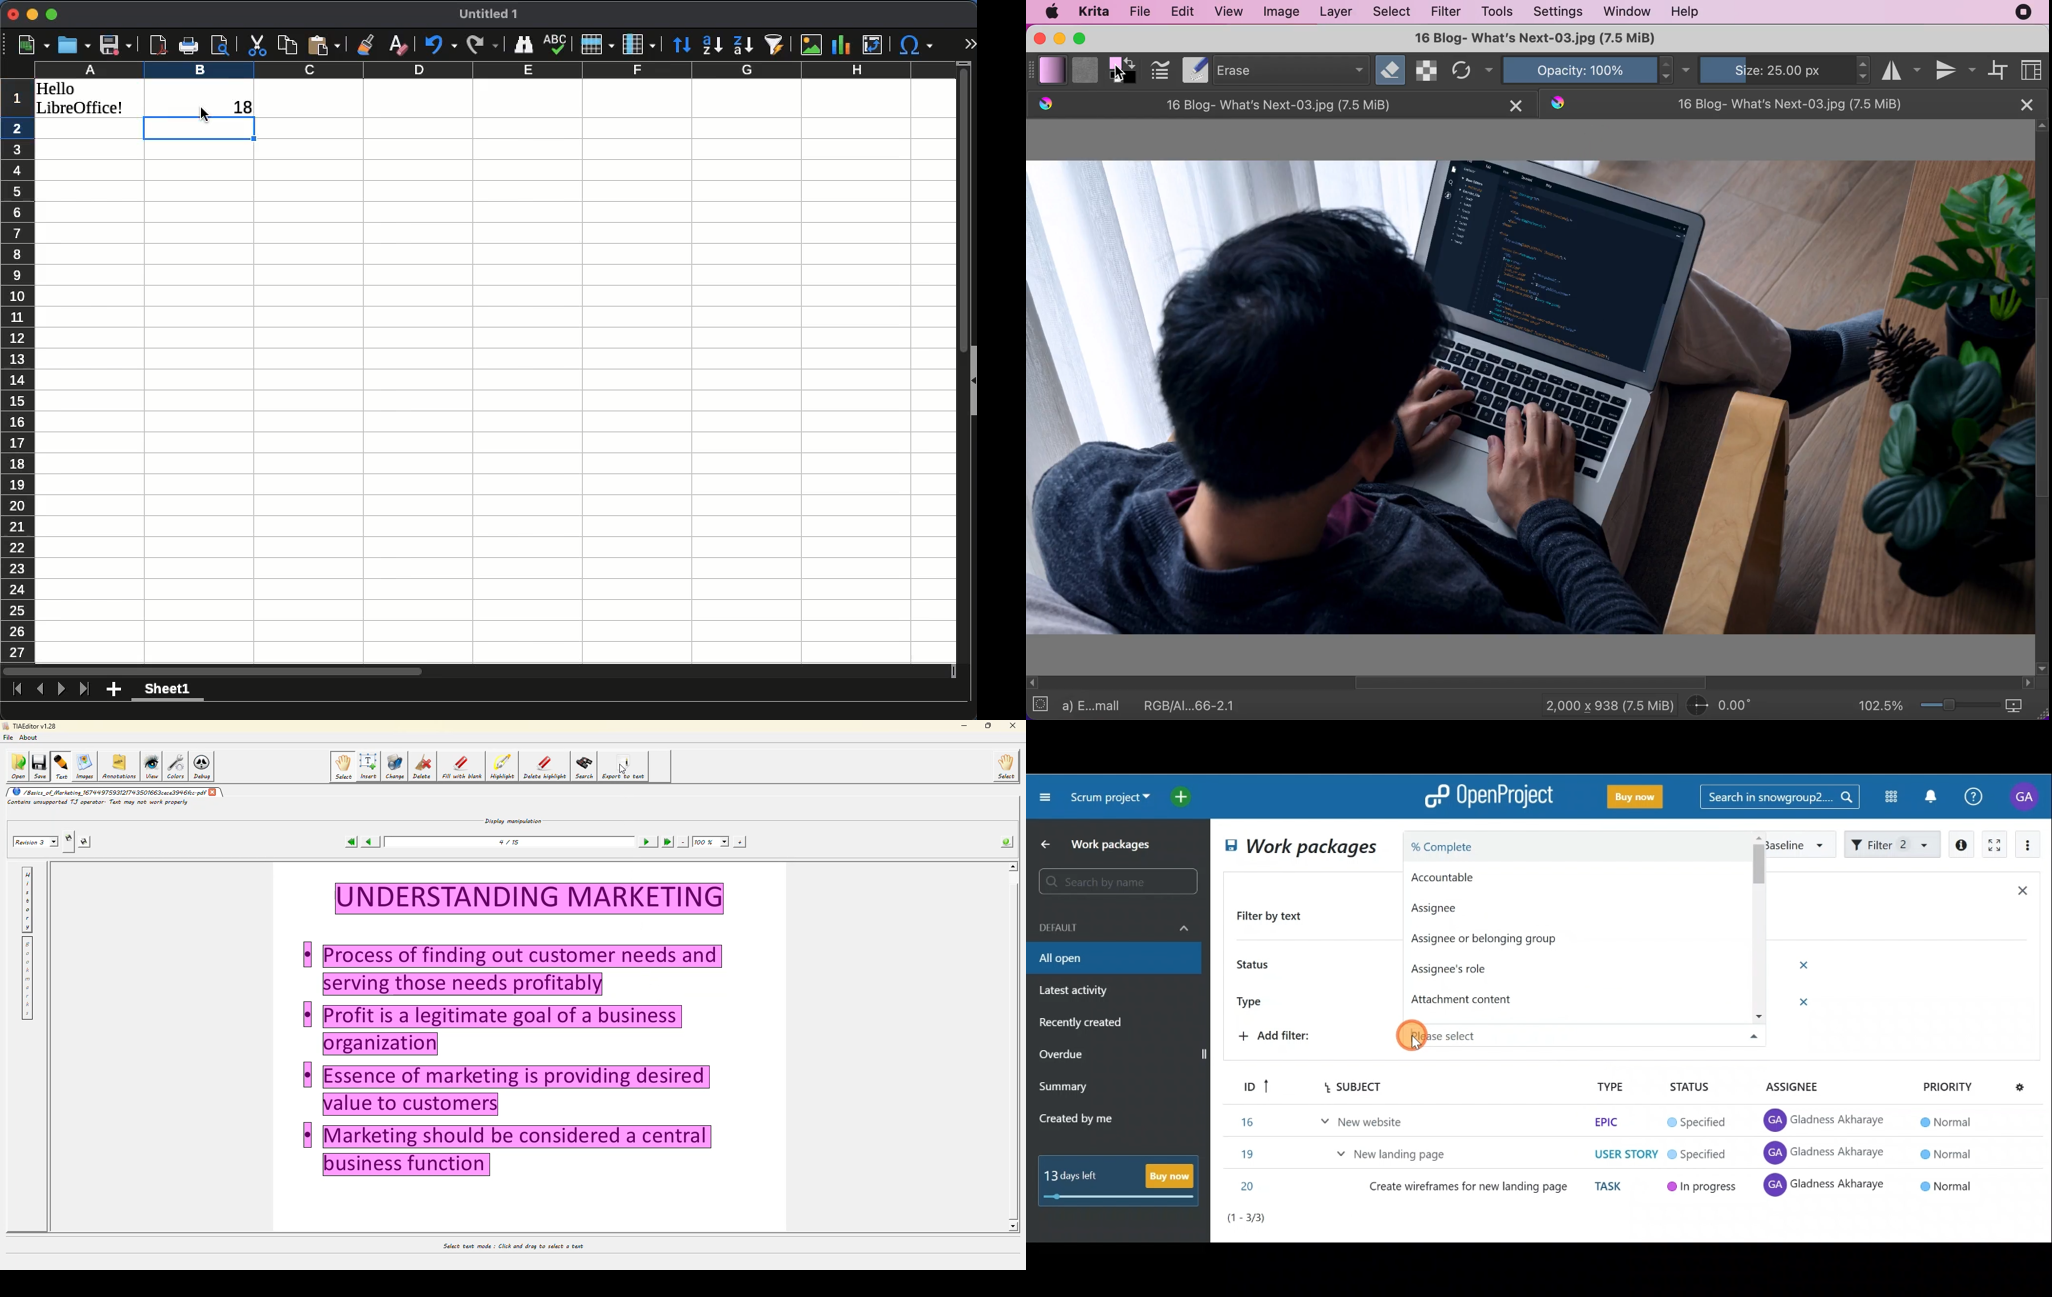  Describe the element at coordinates (526, 971) in the screenshot. I see `` at that location.